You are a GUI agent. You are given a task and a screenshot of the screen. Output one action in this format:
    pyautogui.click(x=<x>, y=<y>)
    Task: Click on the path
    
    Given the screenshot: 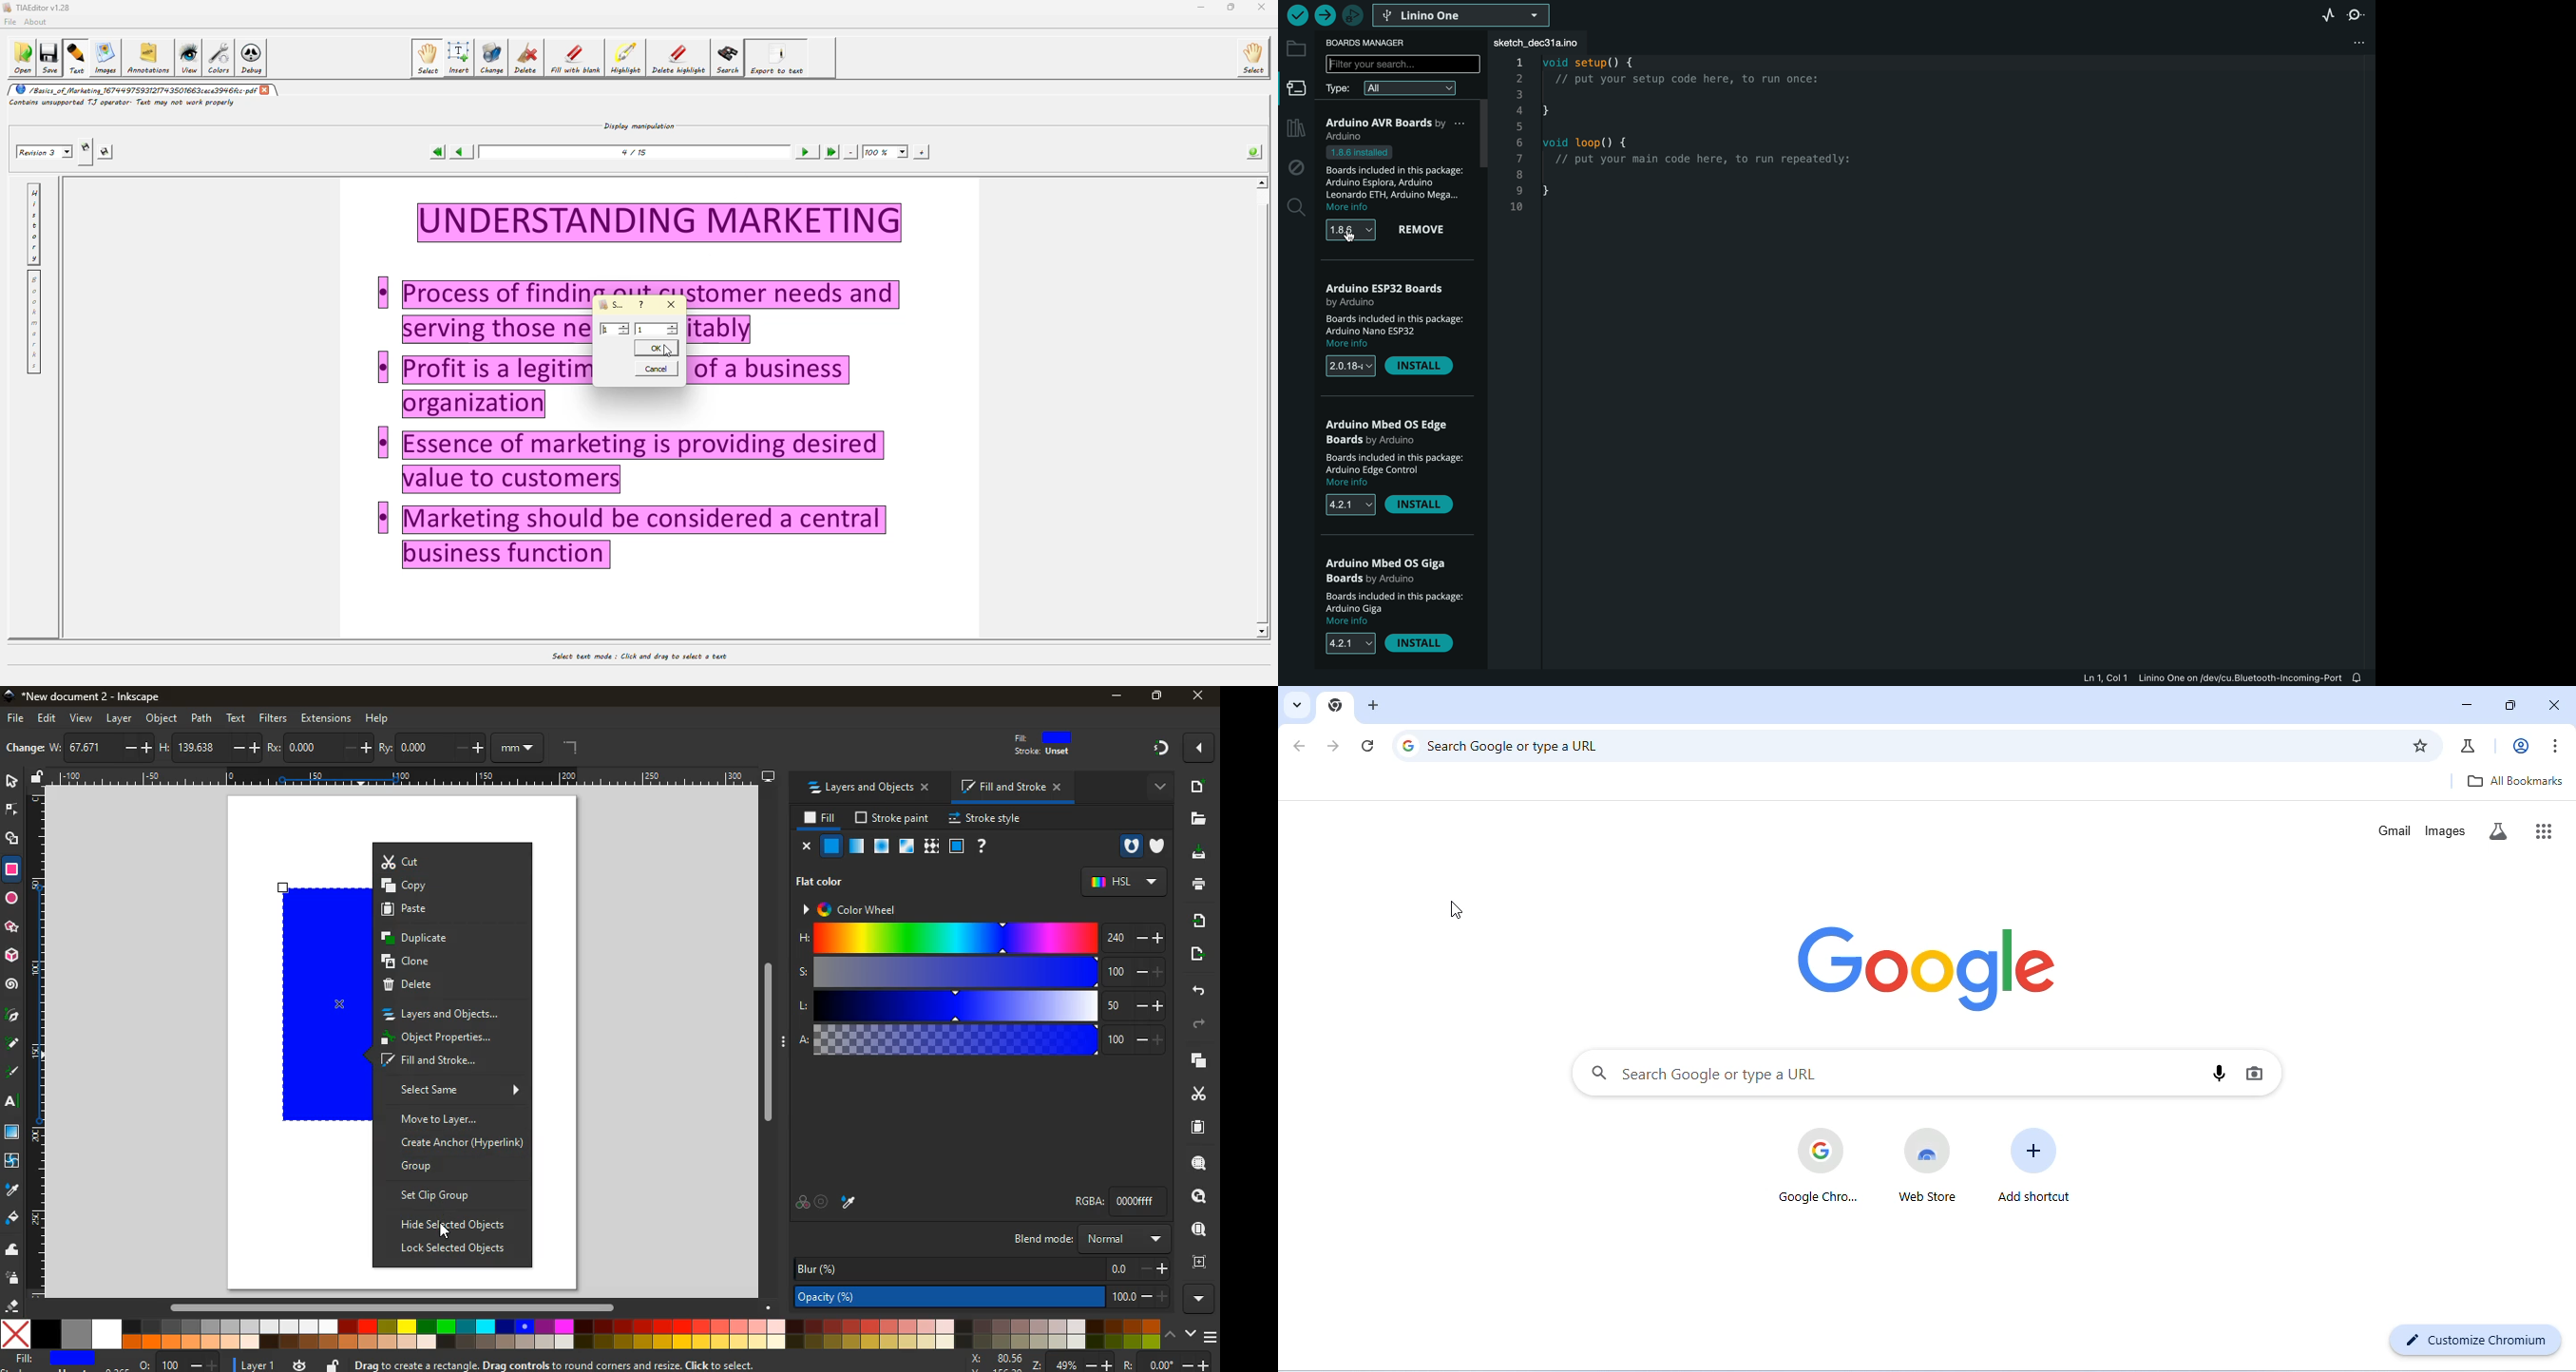 What is the action you would take?
    pyautogui.click(x=201, y=718)
    